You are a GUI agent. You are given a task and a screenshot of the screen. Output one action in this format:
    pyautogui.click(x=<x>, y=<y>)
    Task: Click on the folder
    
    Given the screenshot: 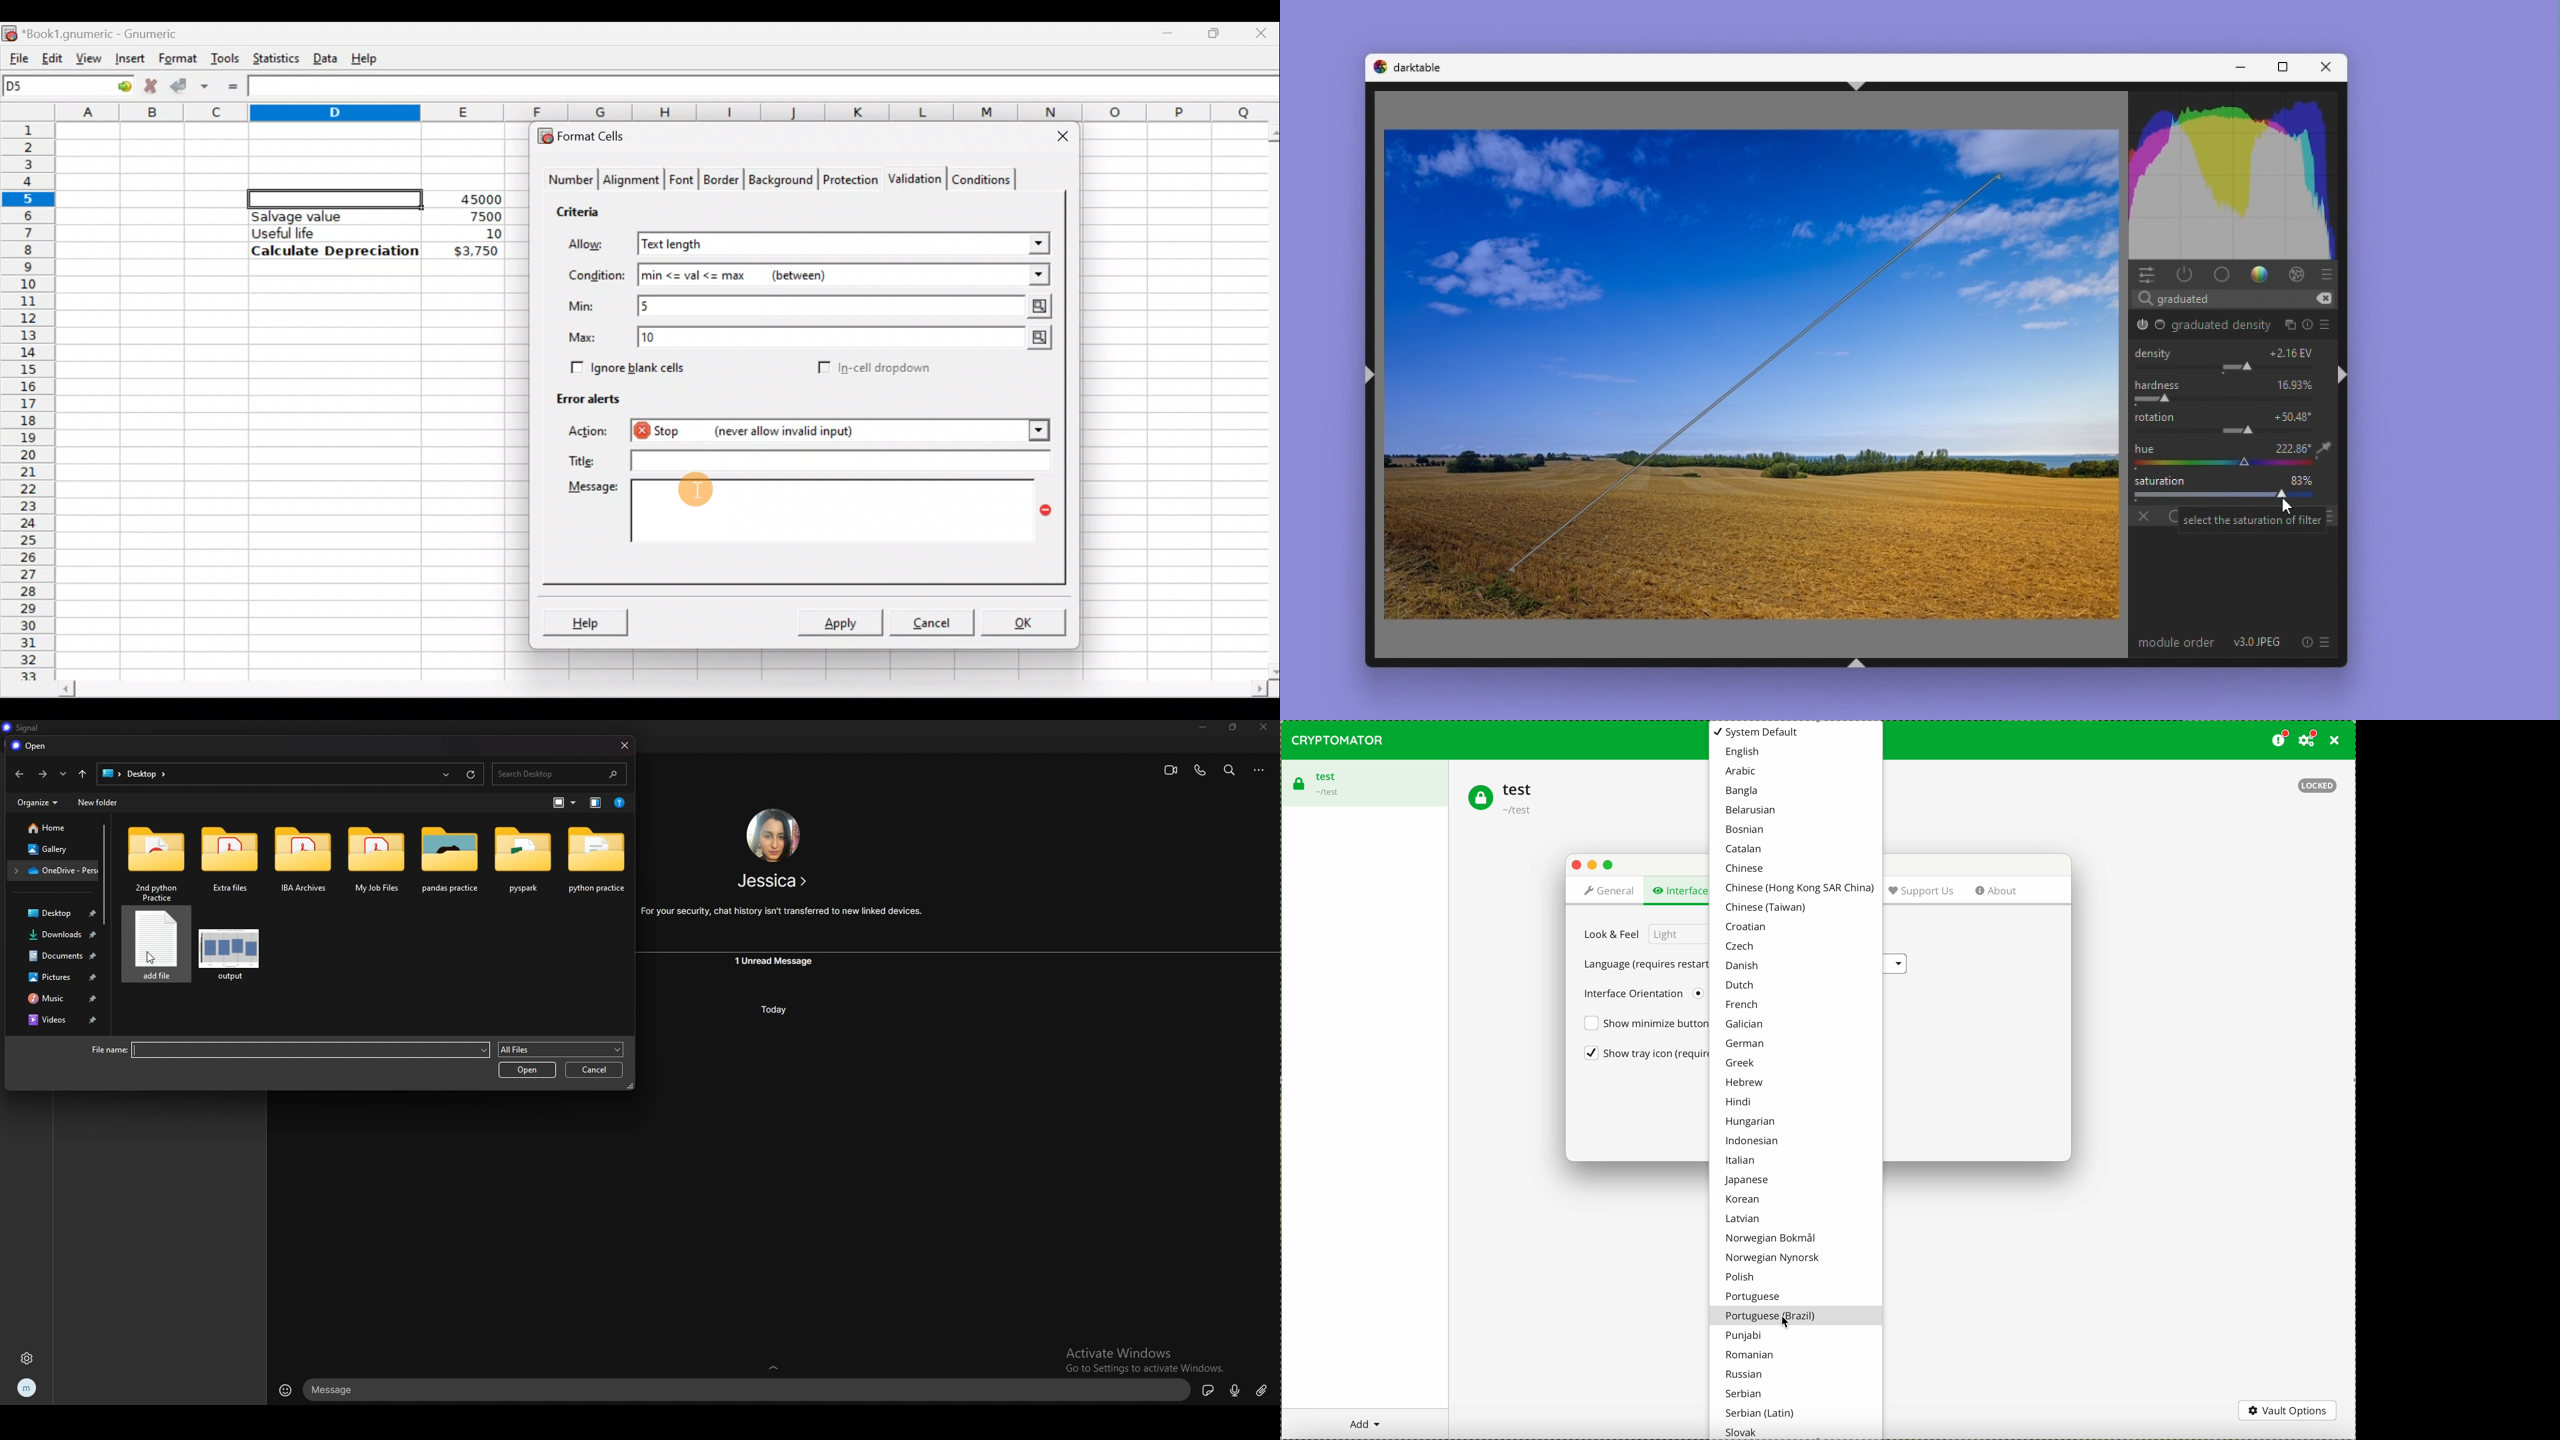 What is the action you would take?
    pyautogui.click(x=53, y=871)
    